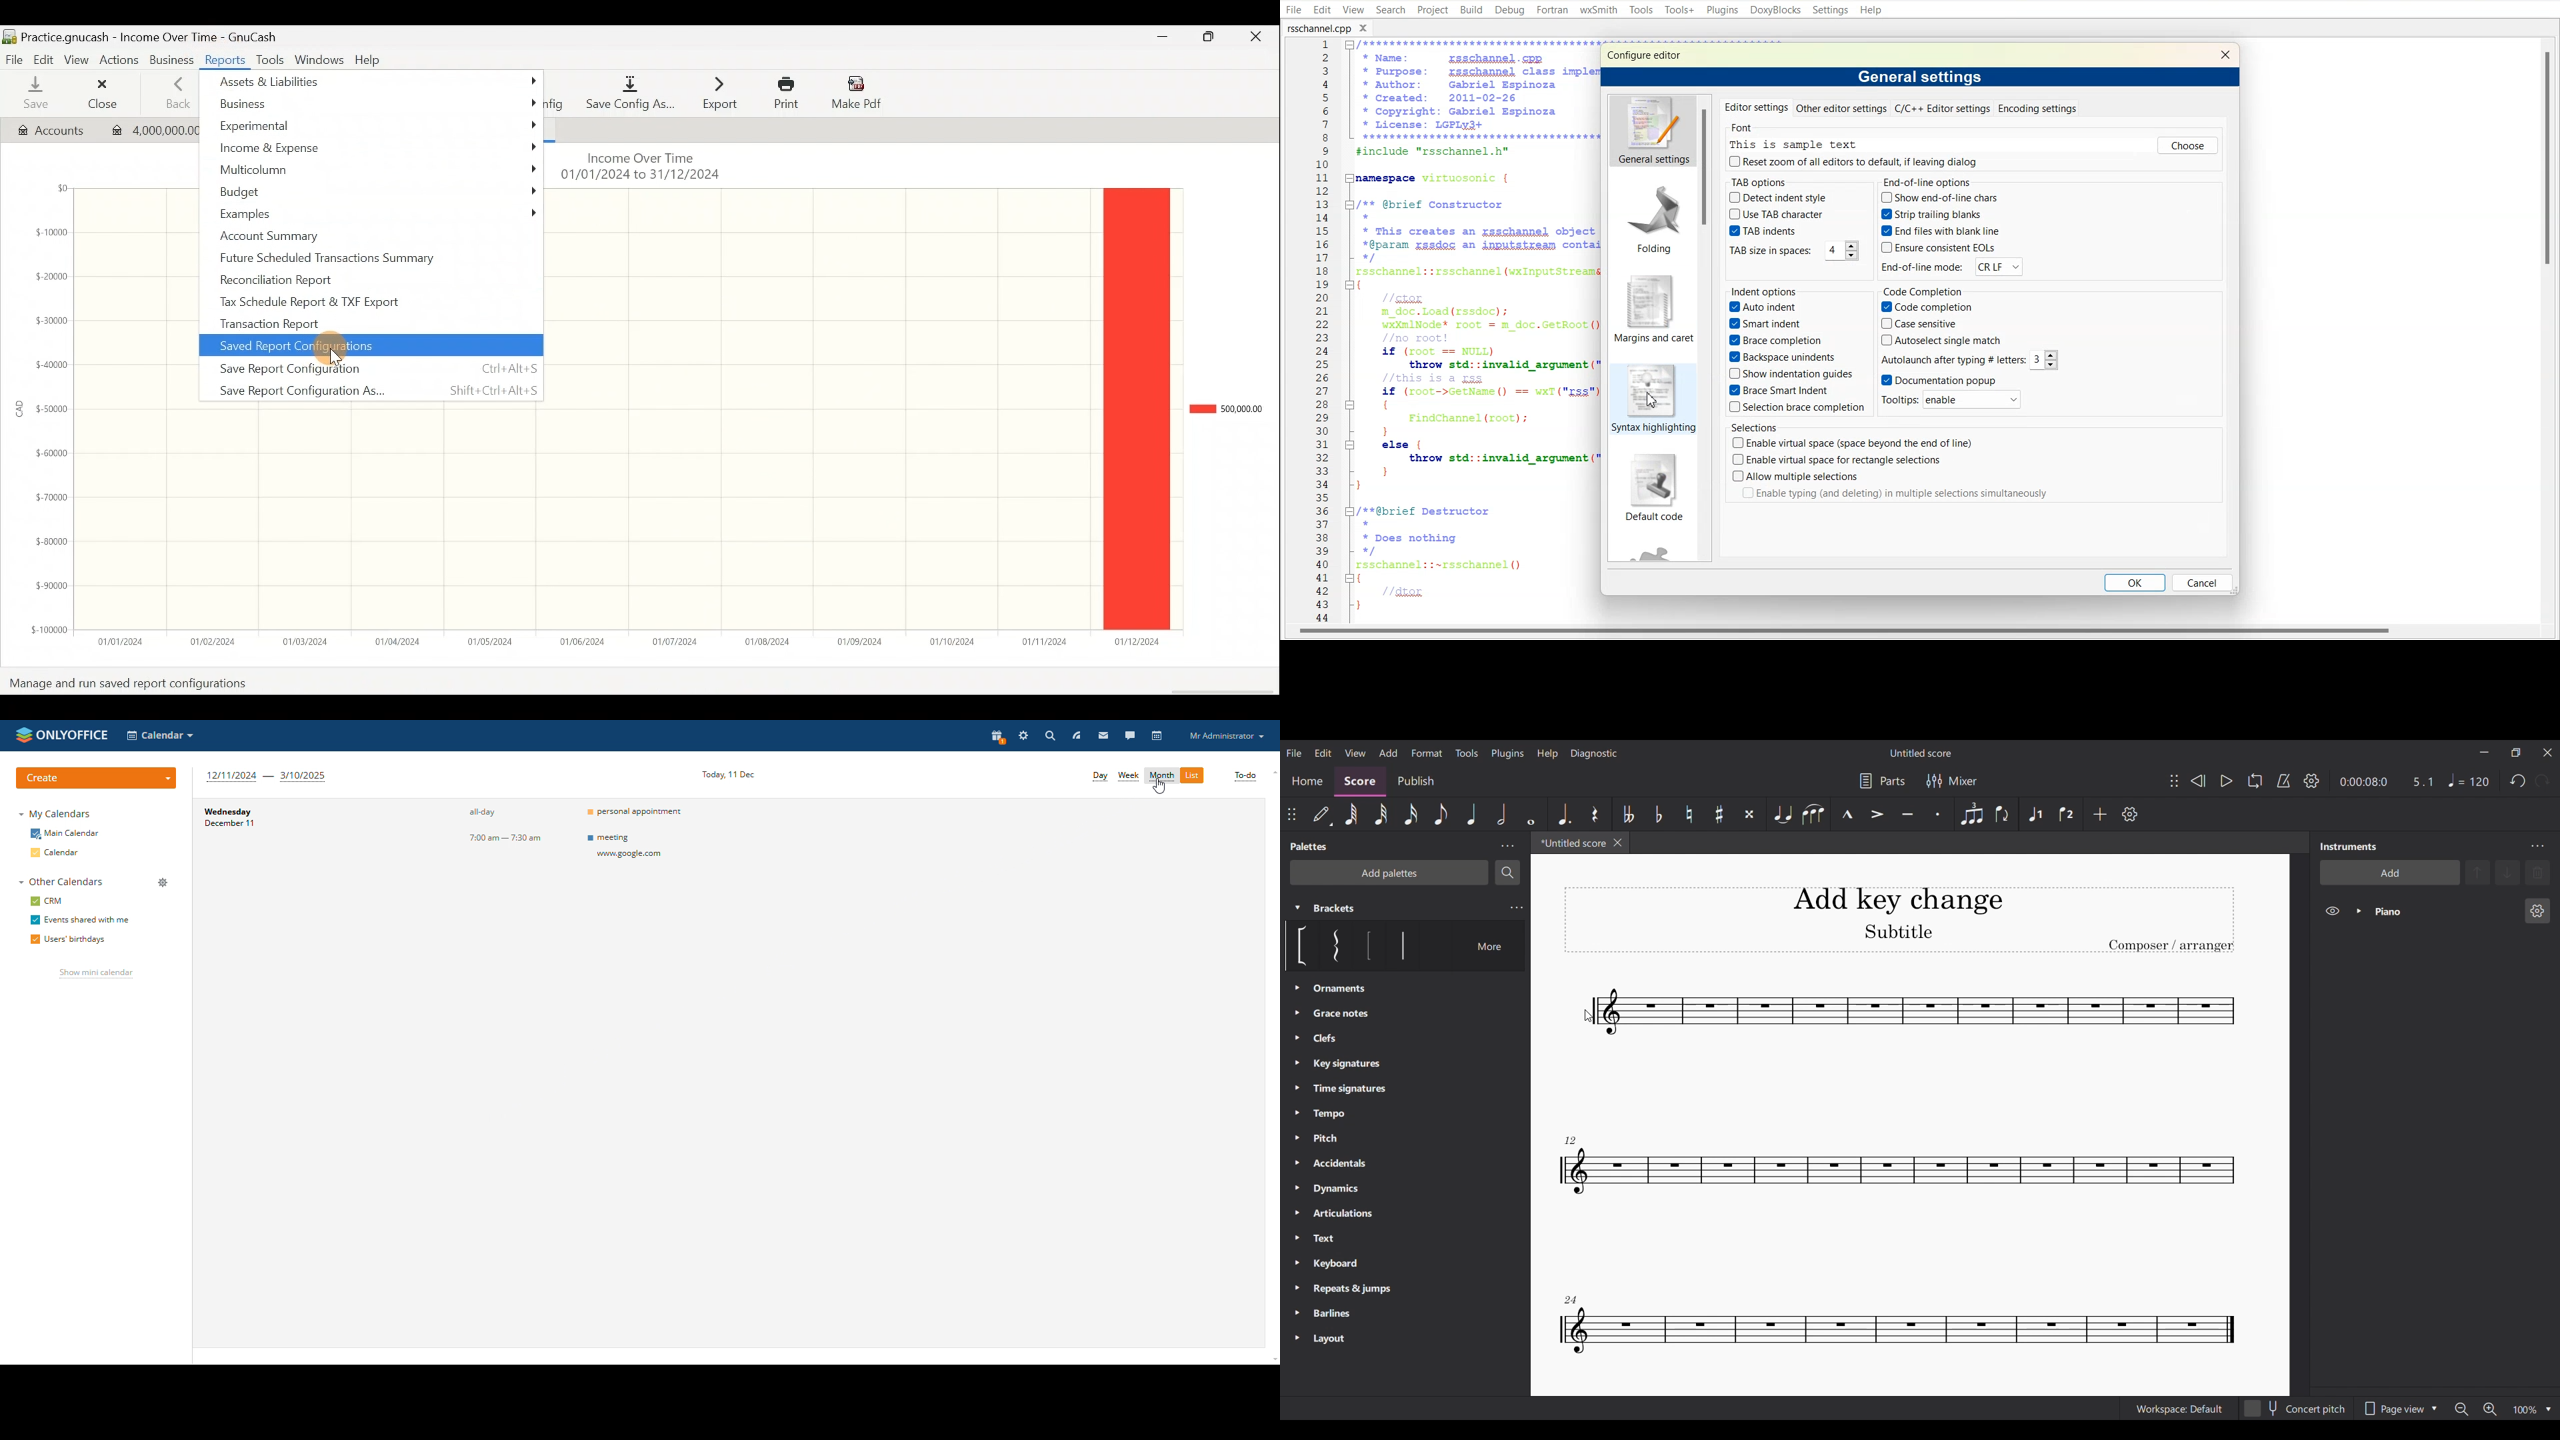  What do you see at coordinates (320, 61) in the screenshot?
I see `Windows` at bounding box center [320, 61].